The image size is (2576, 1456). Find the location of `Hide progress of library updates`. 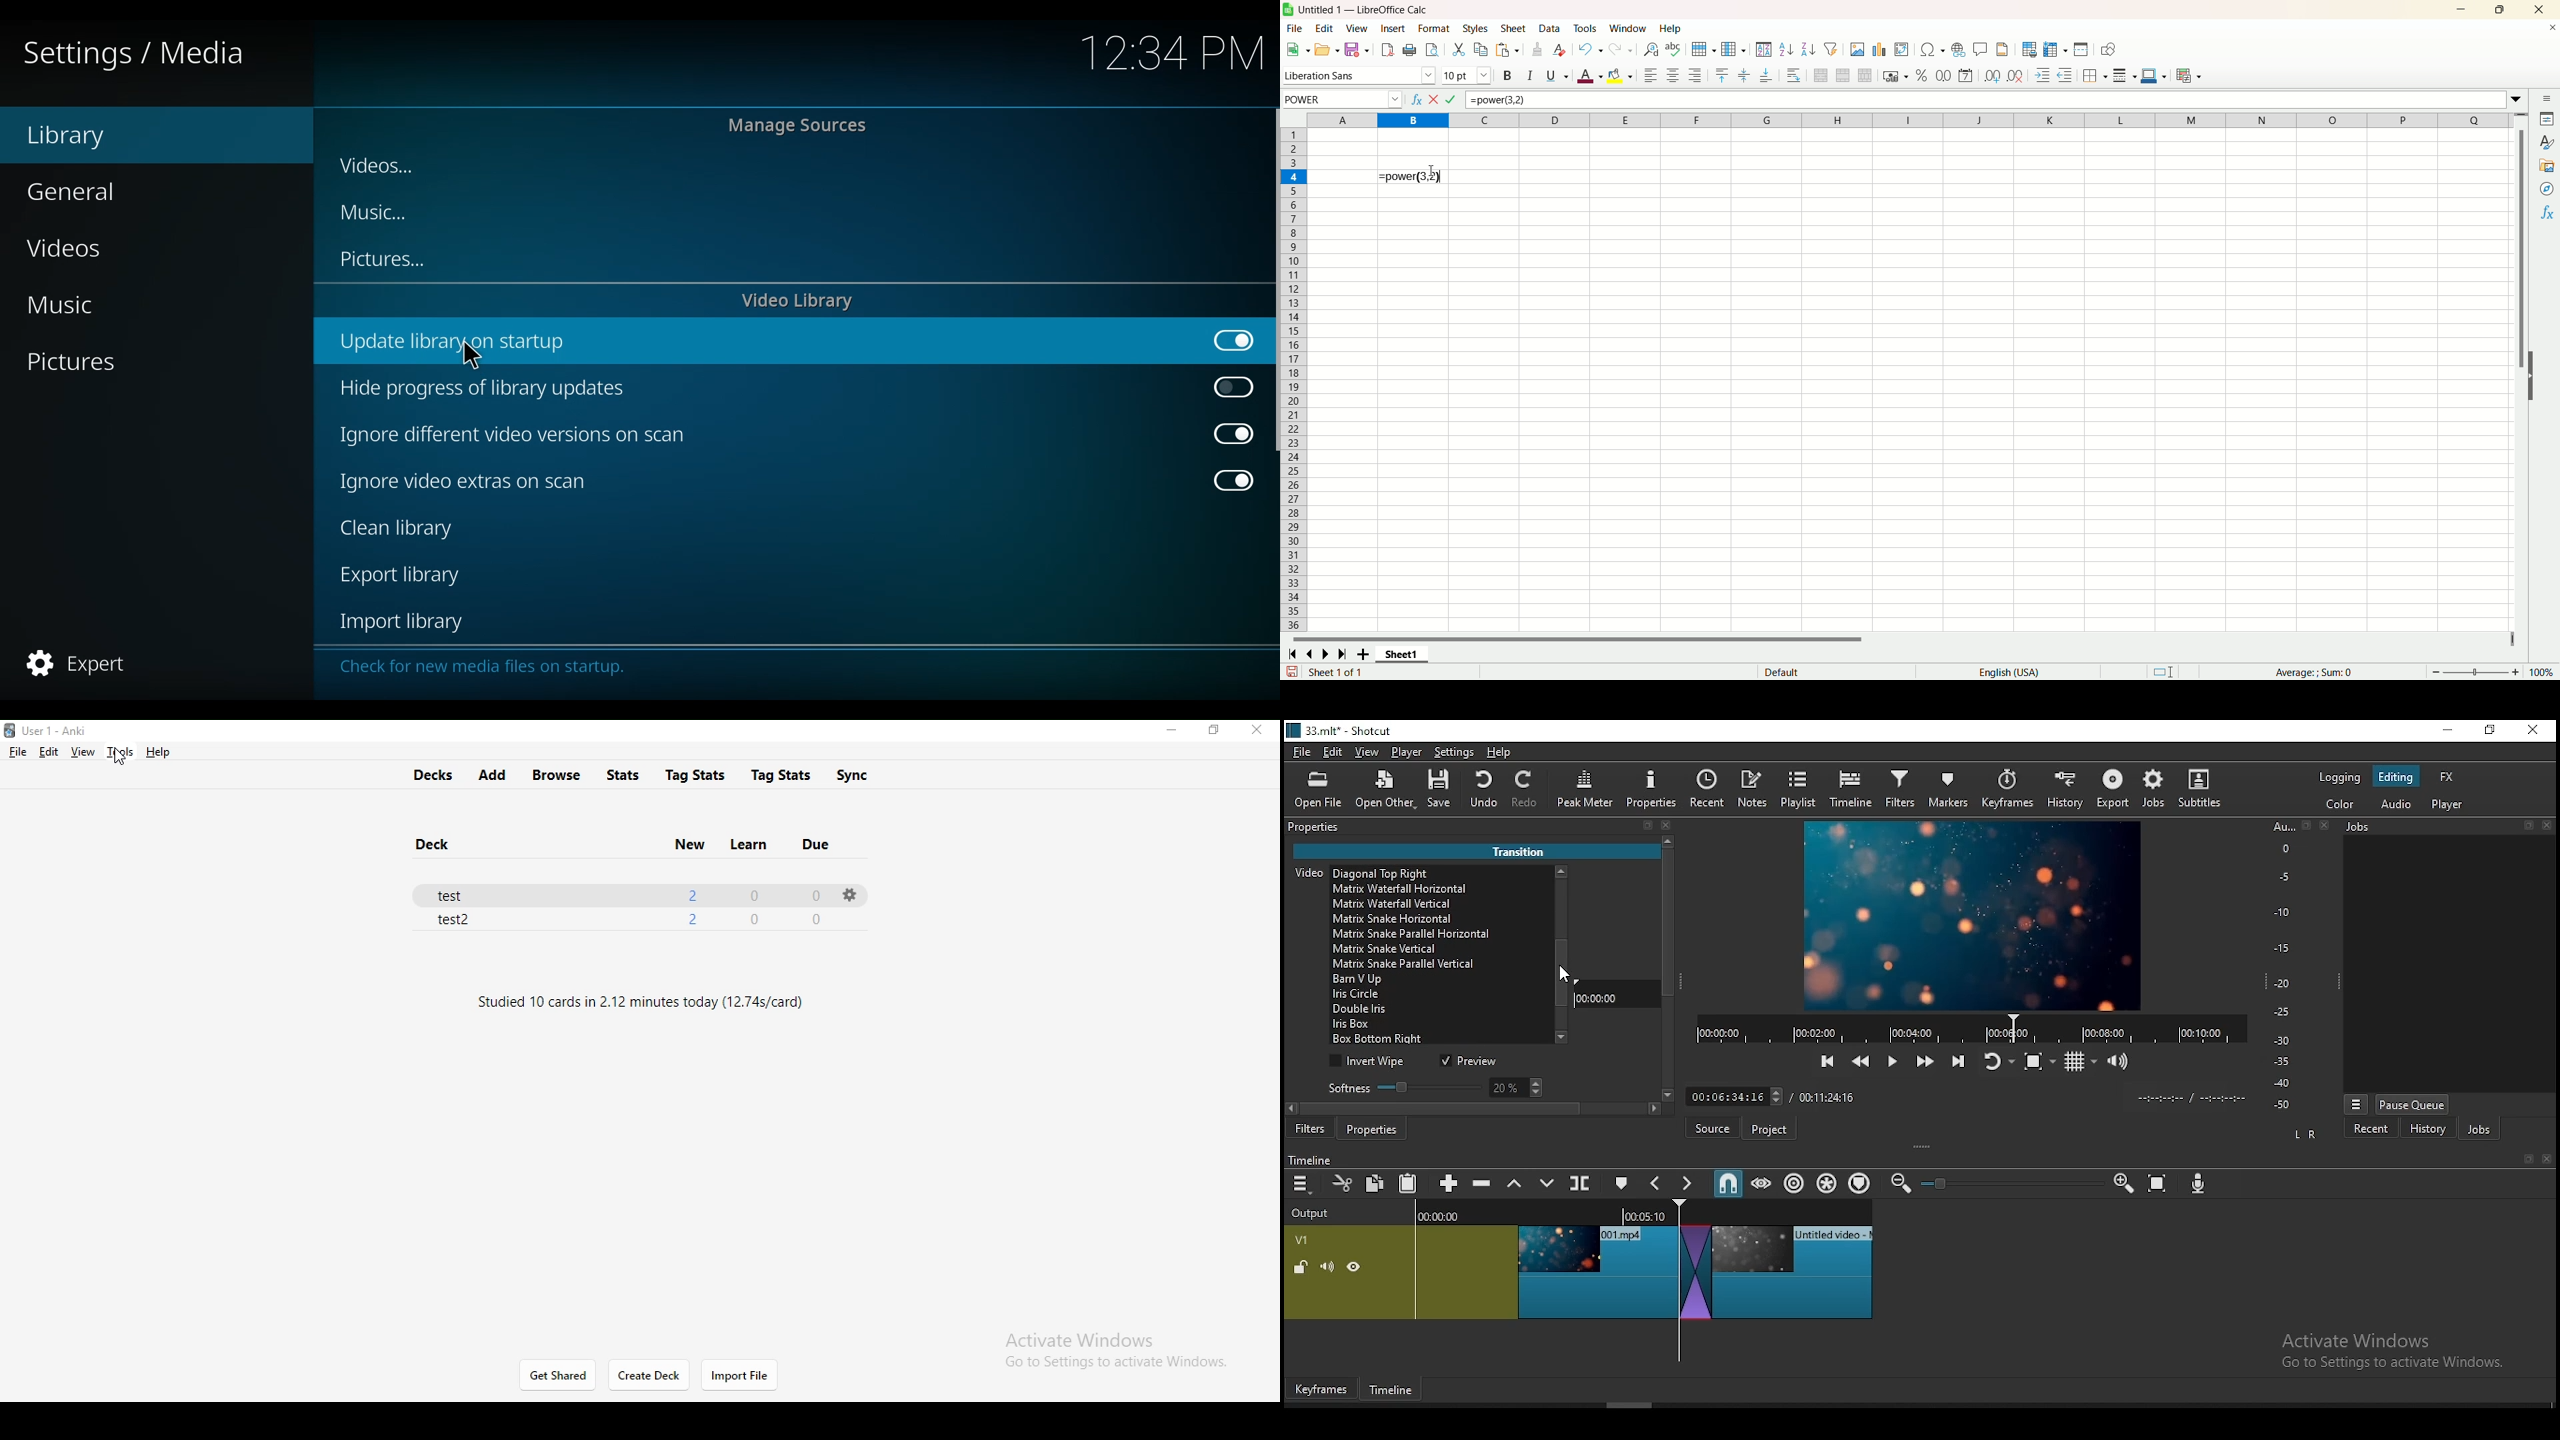

Hide progress of library updates is located at coordinates (762, 391).